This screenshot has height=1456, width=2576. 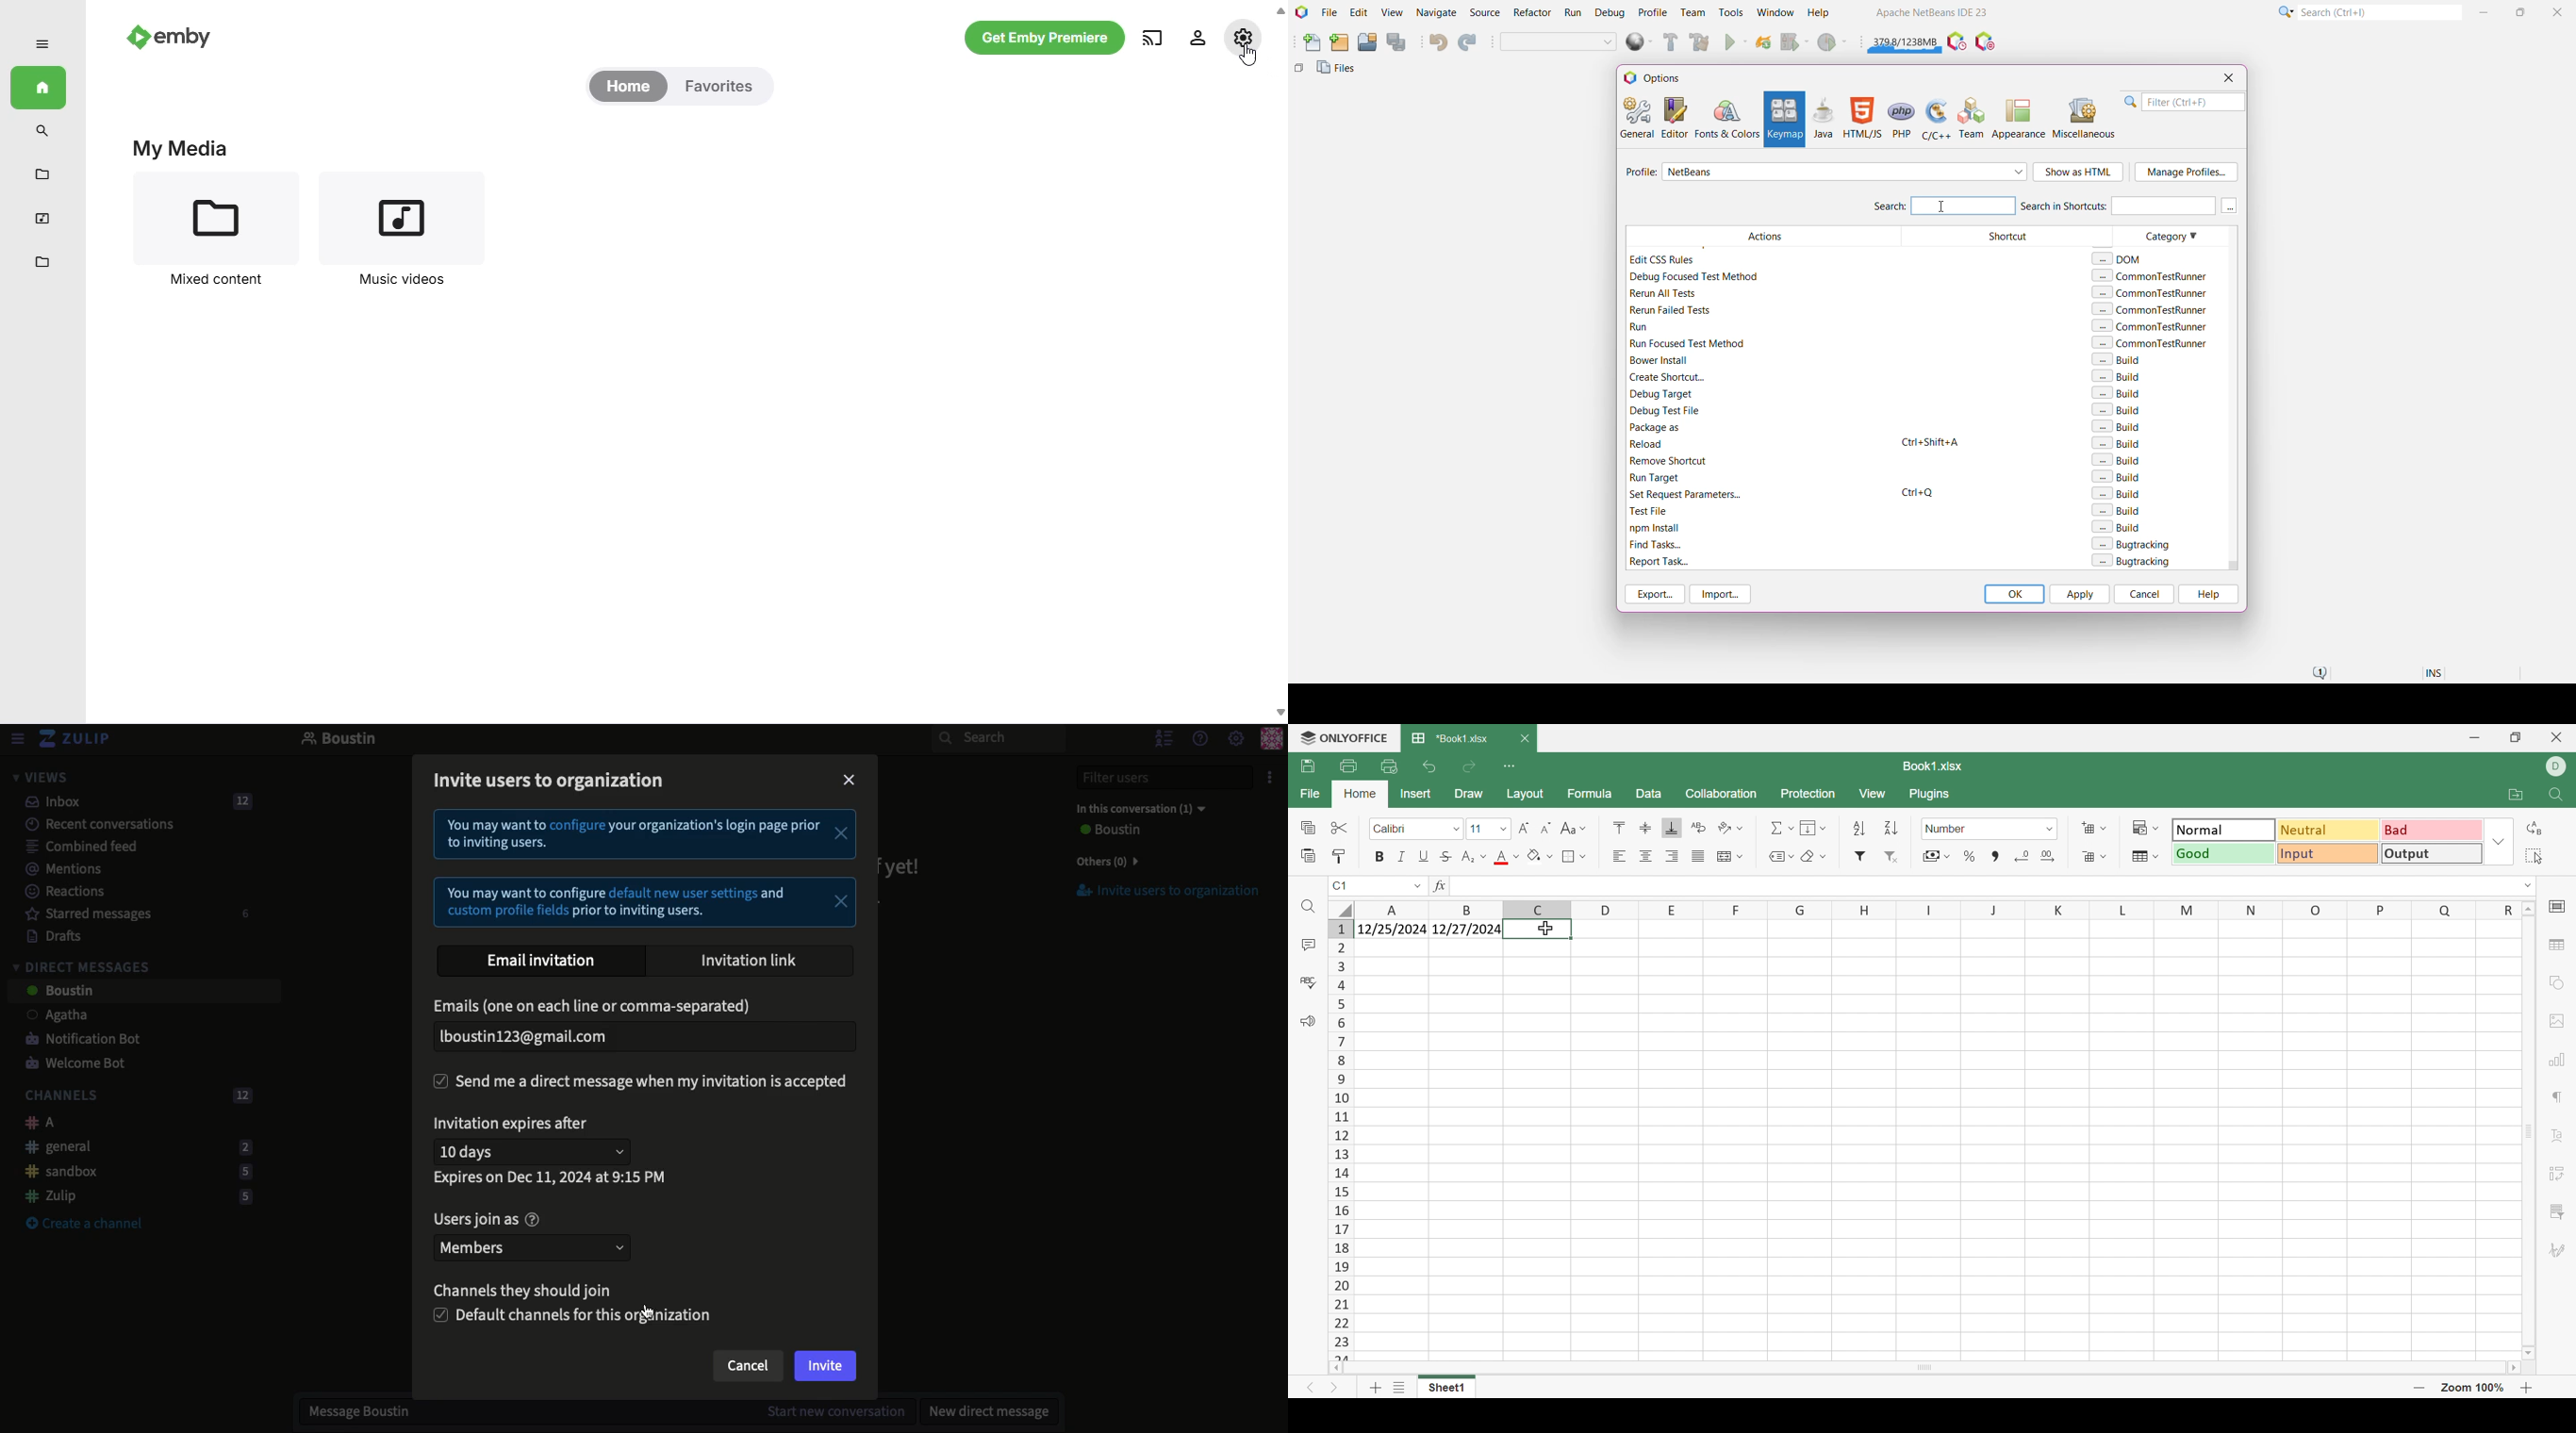 What do you see at coordinates (57, 869) in the screenshot?
I see `Mentions` at bounding box center [57, 869].